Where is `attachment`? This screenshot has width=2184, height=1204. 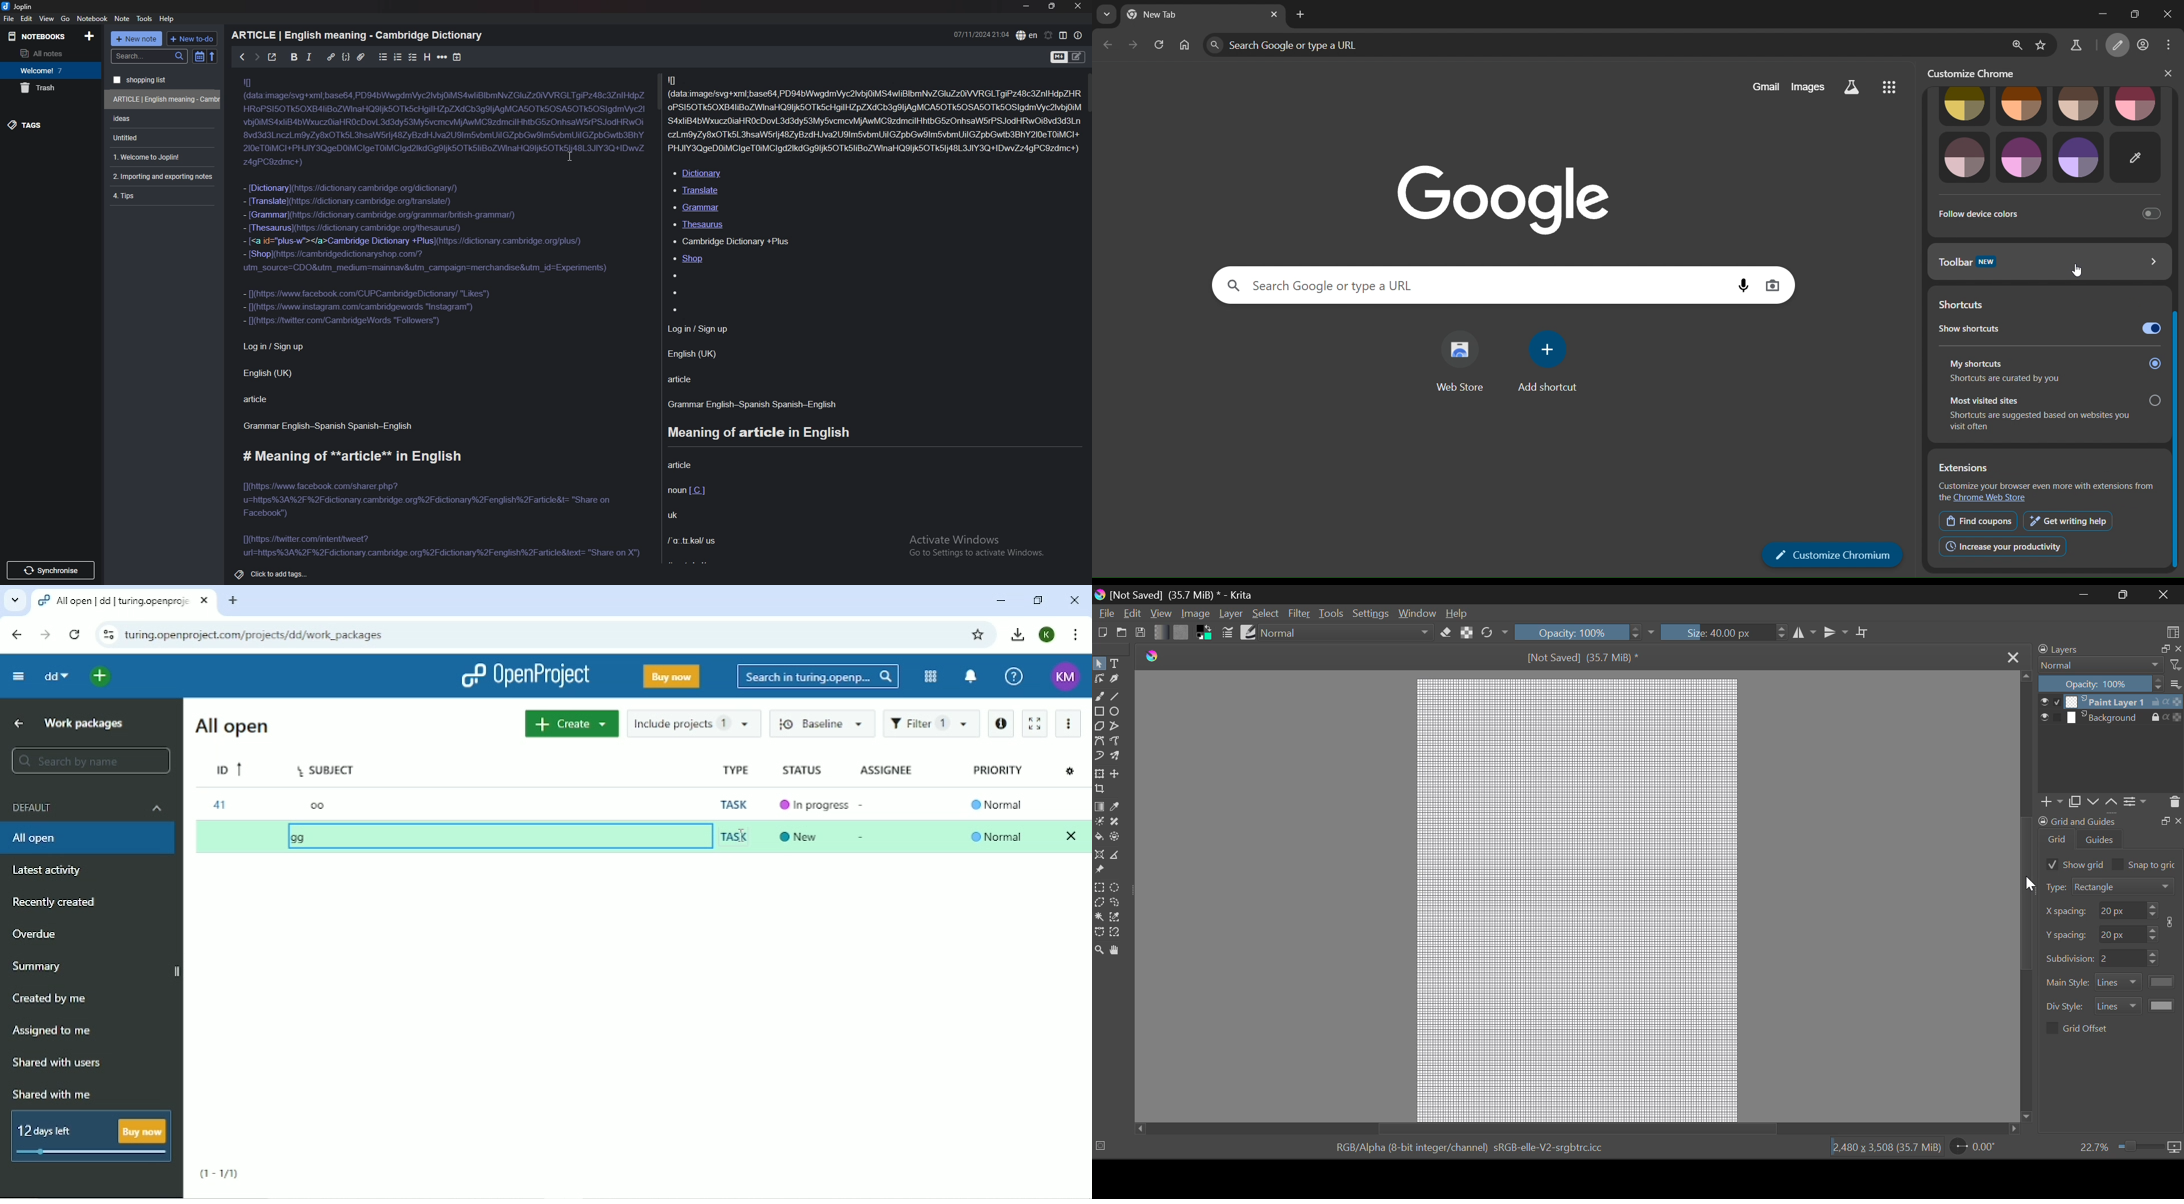 attachment is located at coordinates (361, 57).